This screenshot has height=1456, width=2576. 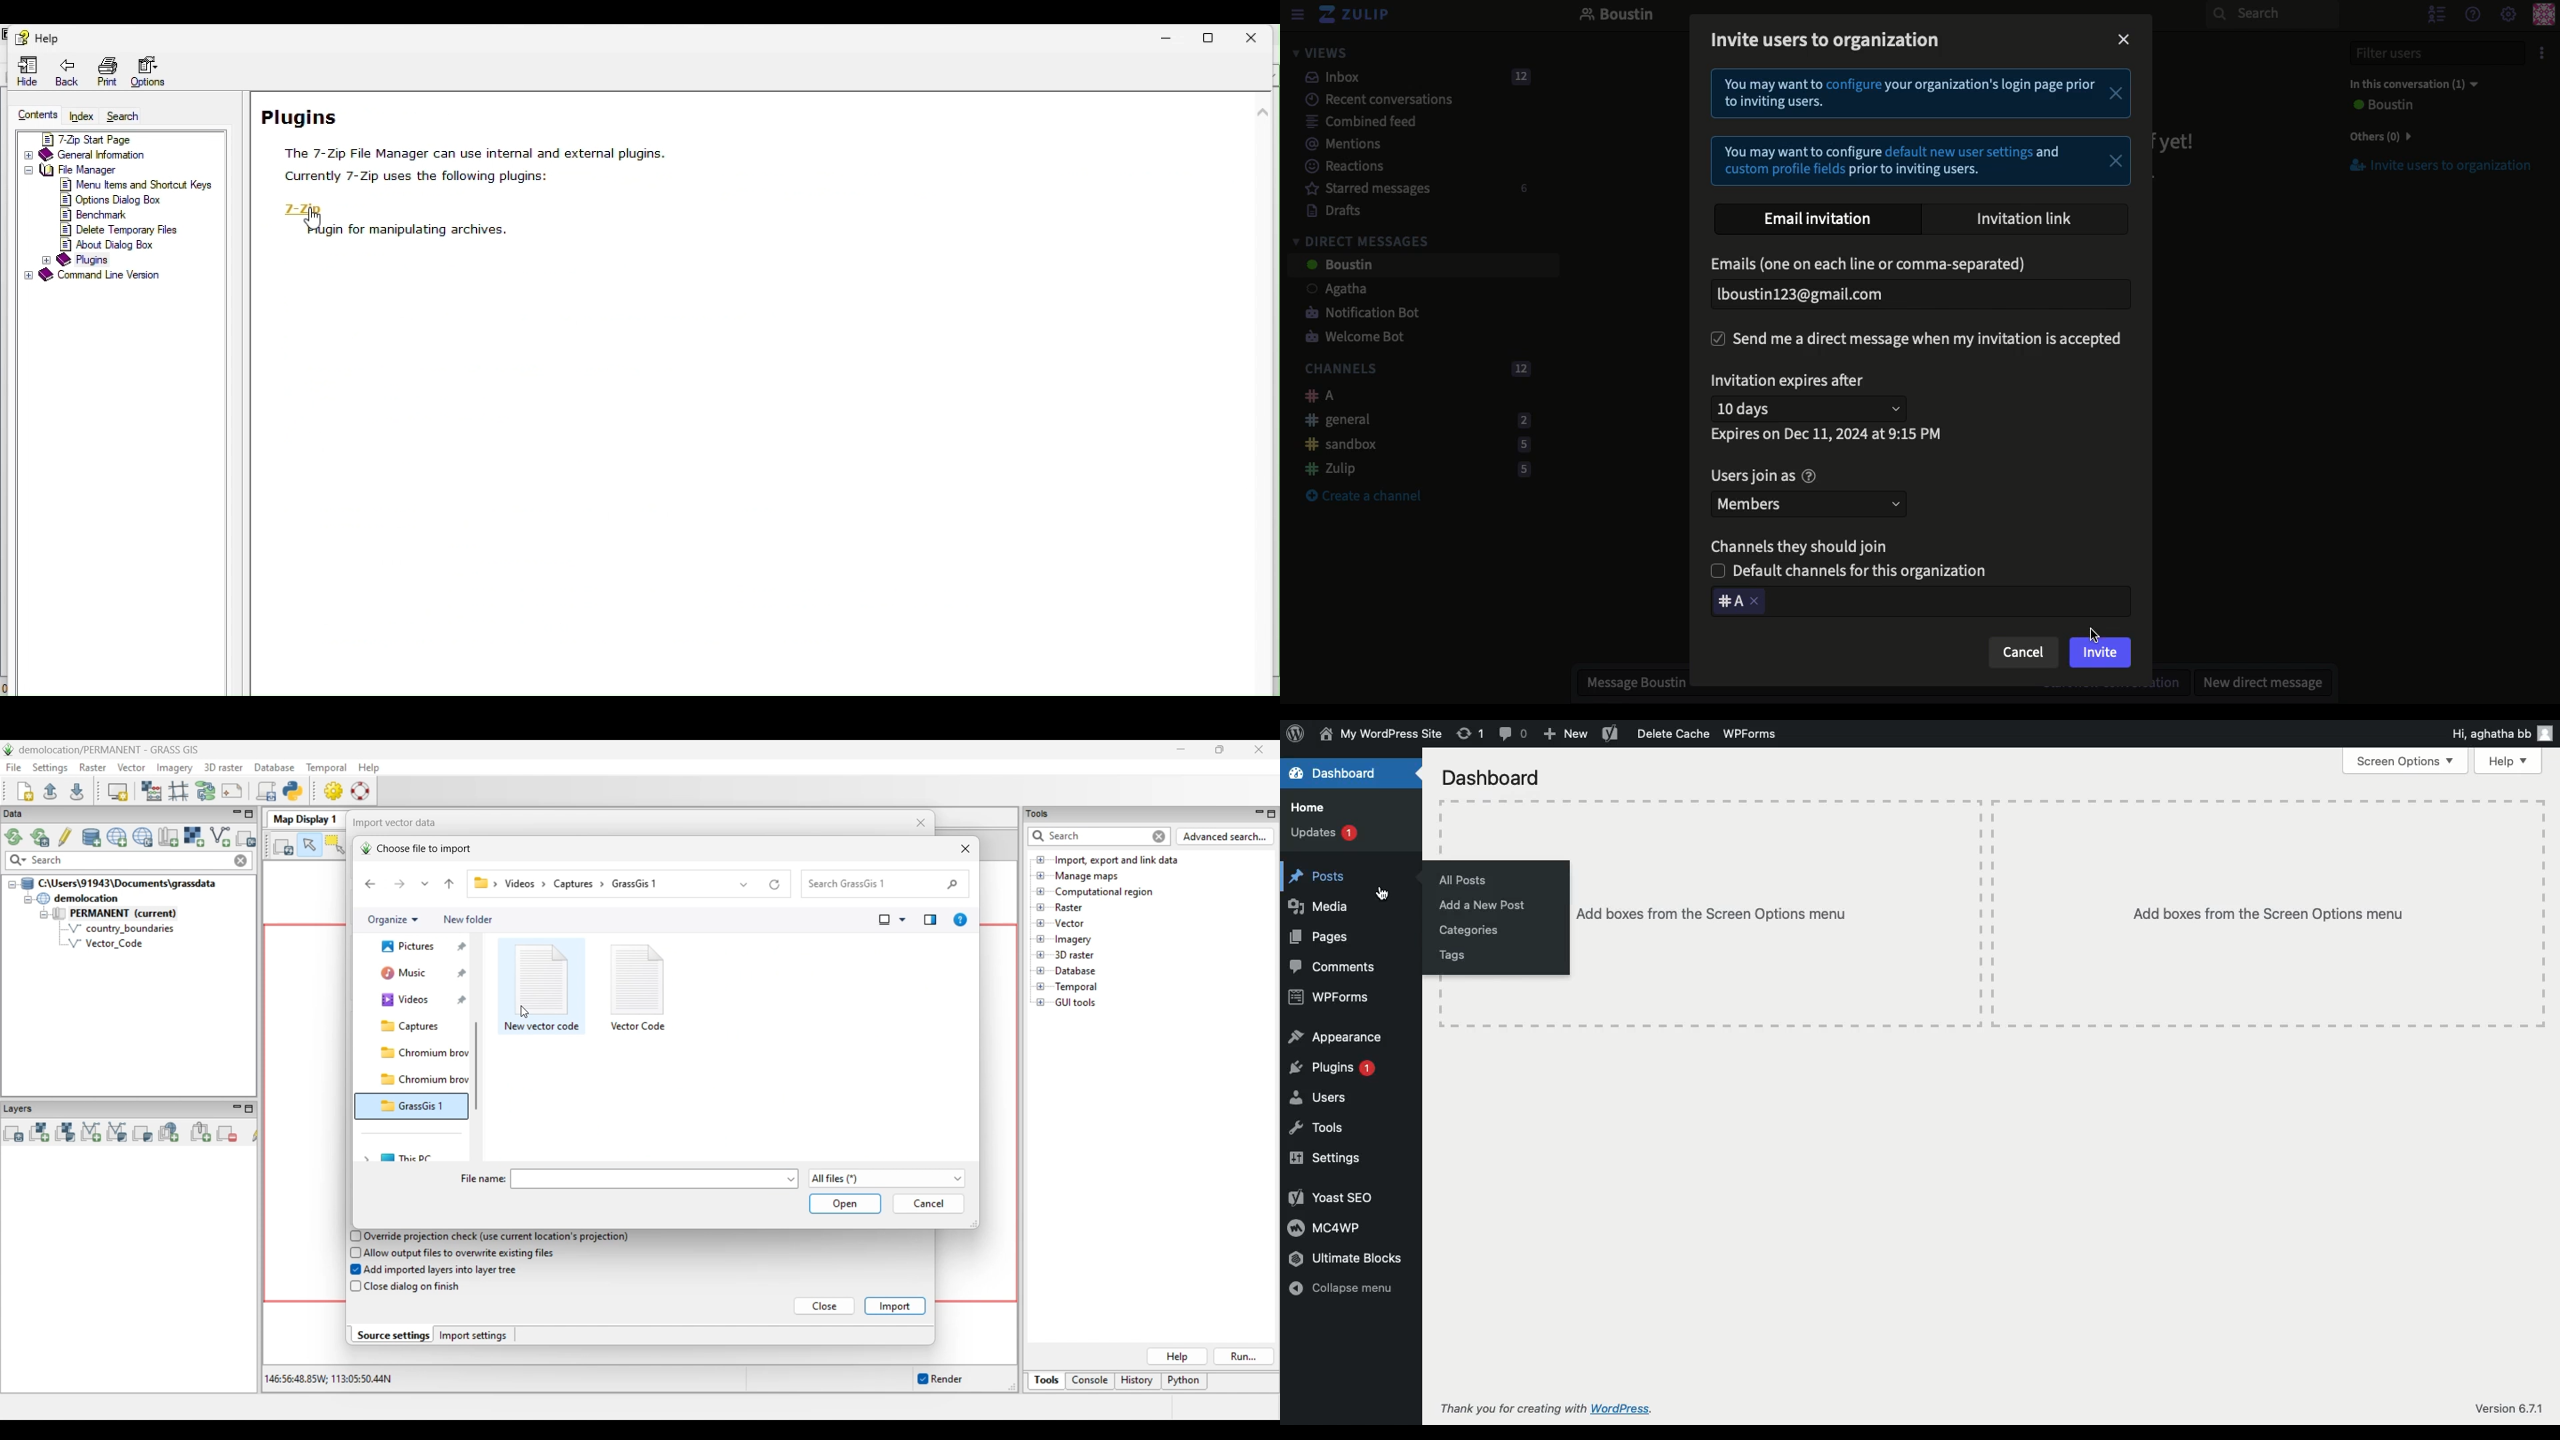 What do you see at coordinates (1330, 999) in the screenshot?
I see `WPForms` at bounding box center [1330, 999].